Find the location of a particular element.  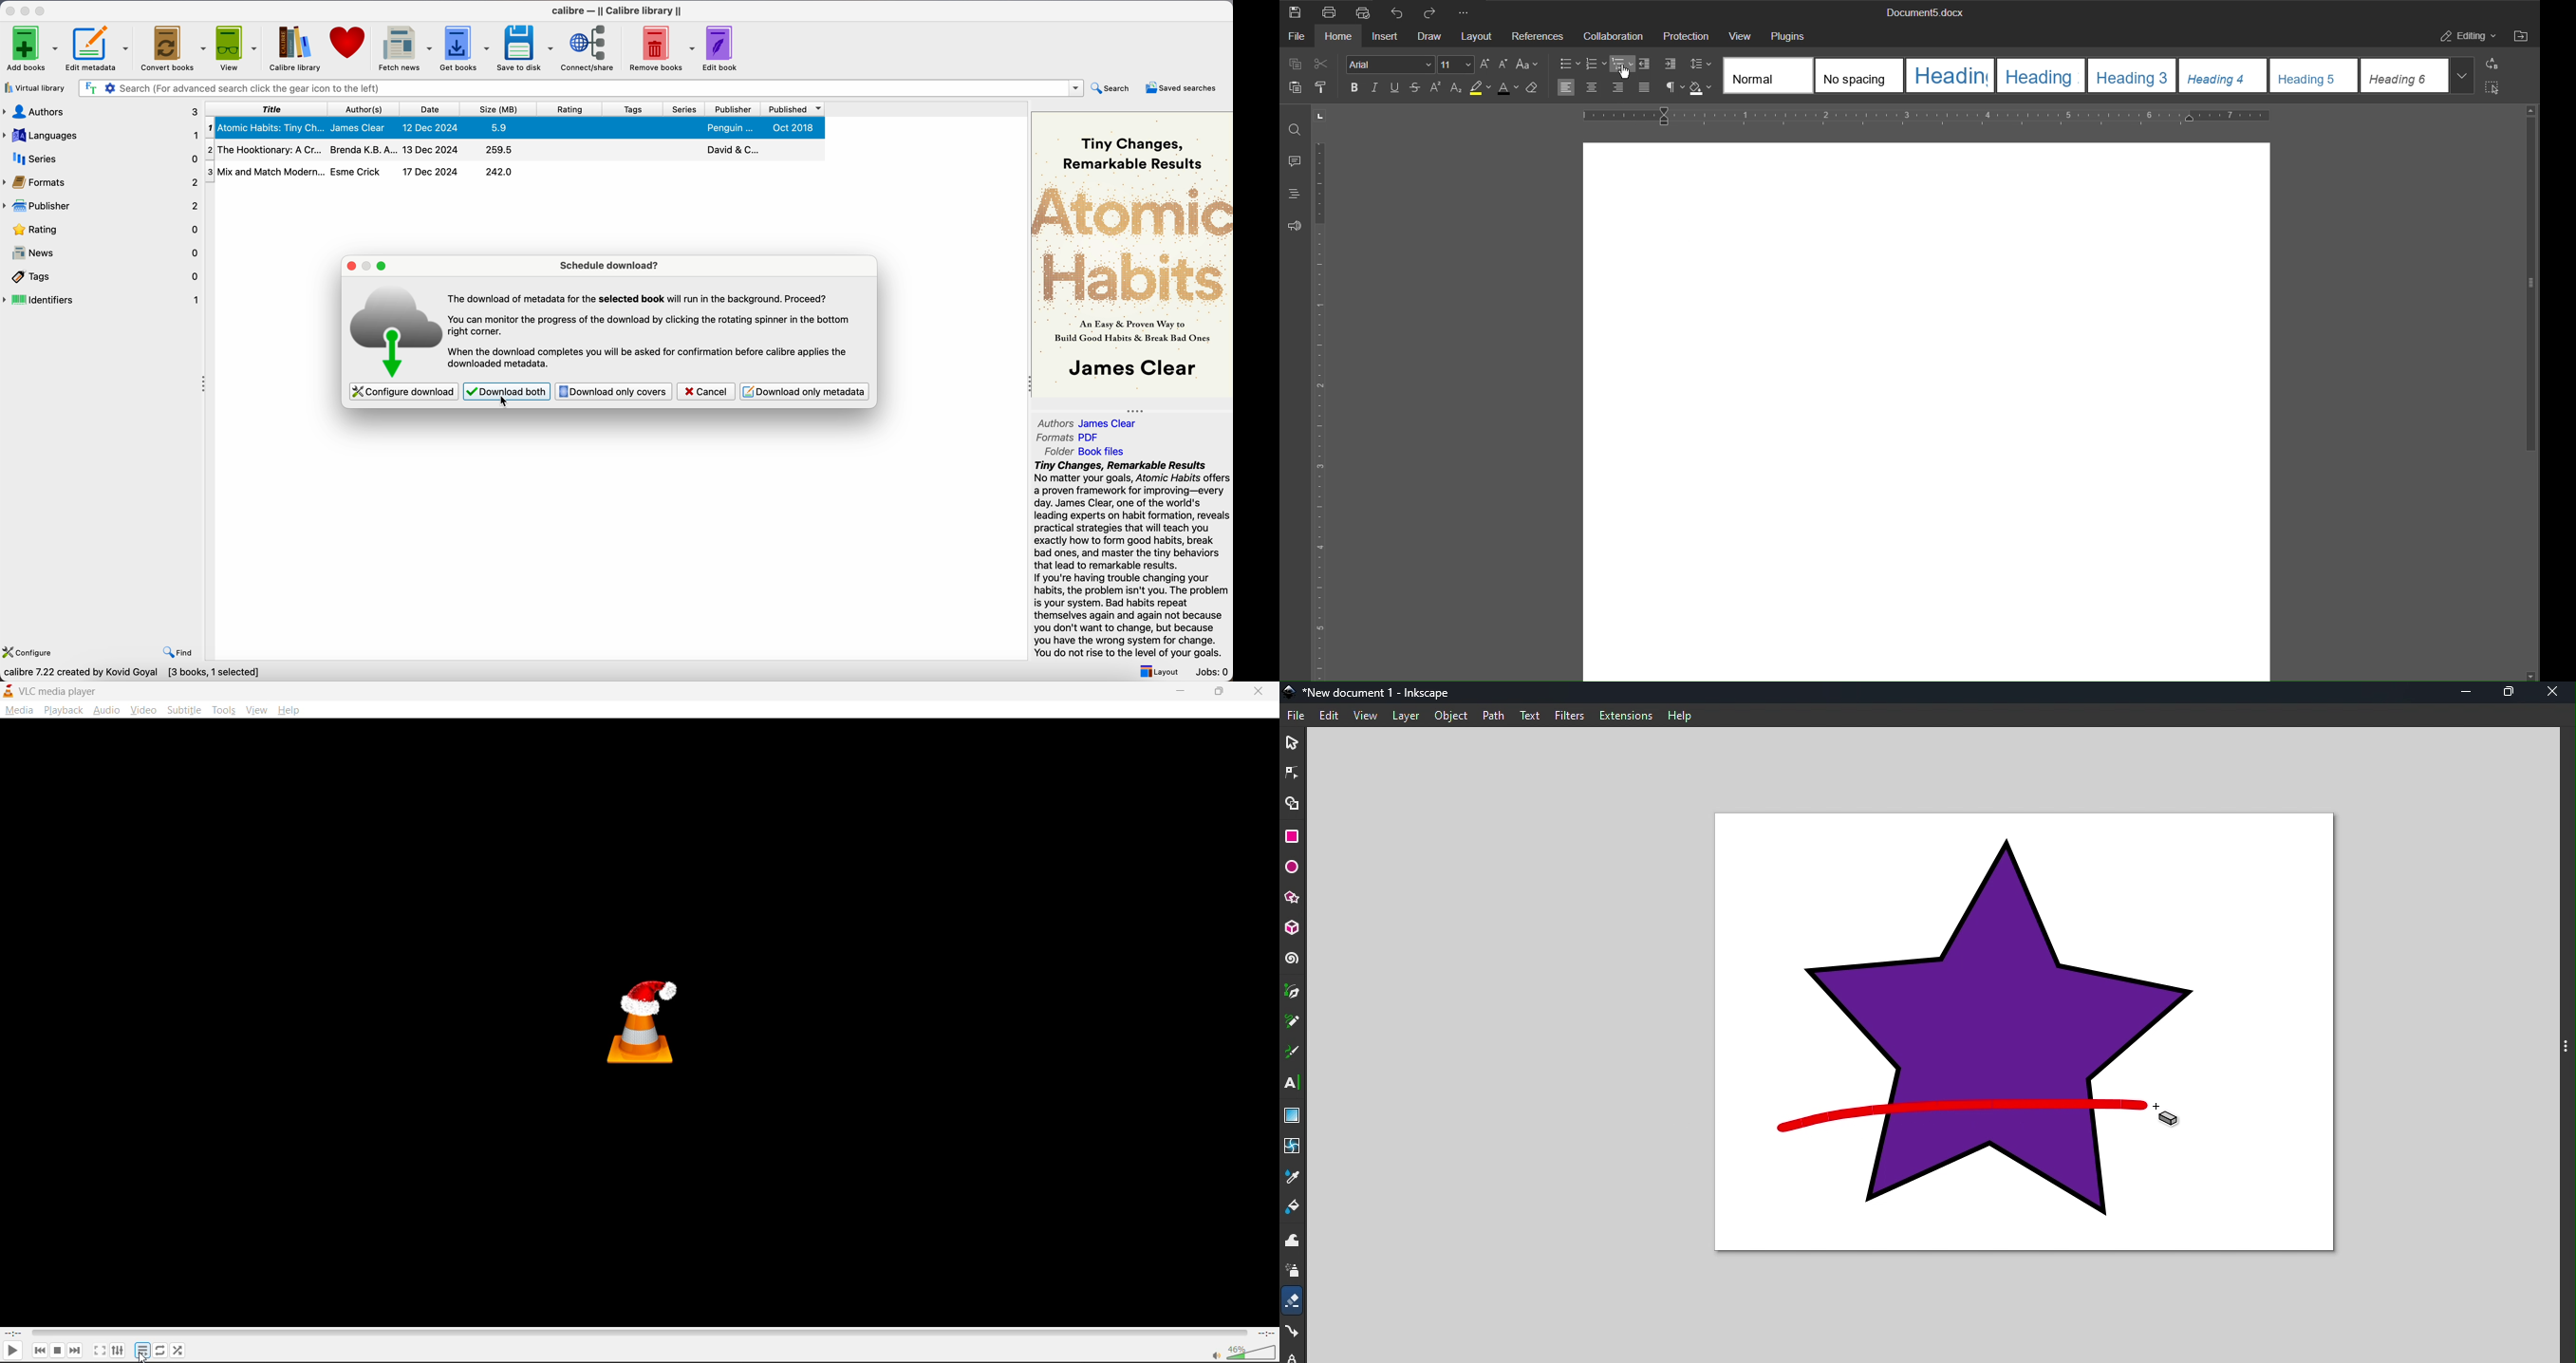

5.9 is located at coordinates (500, 127).